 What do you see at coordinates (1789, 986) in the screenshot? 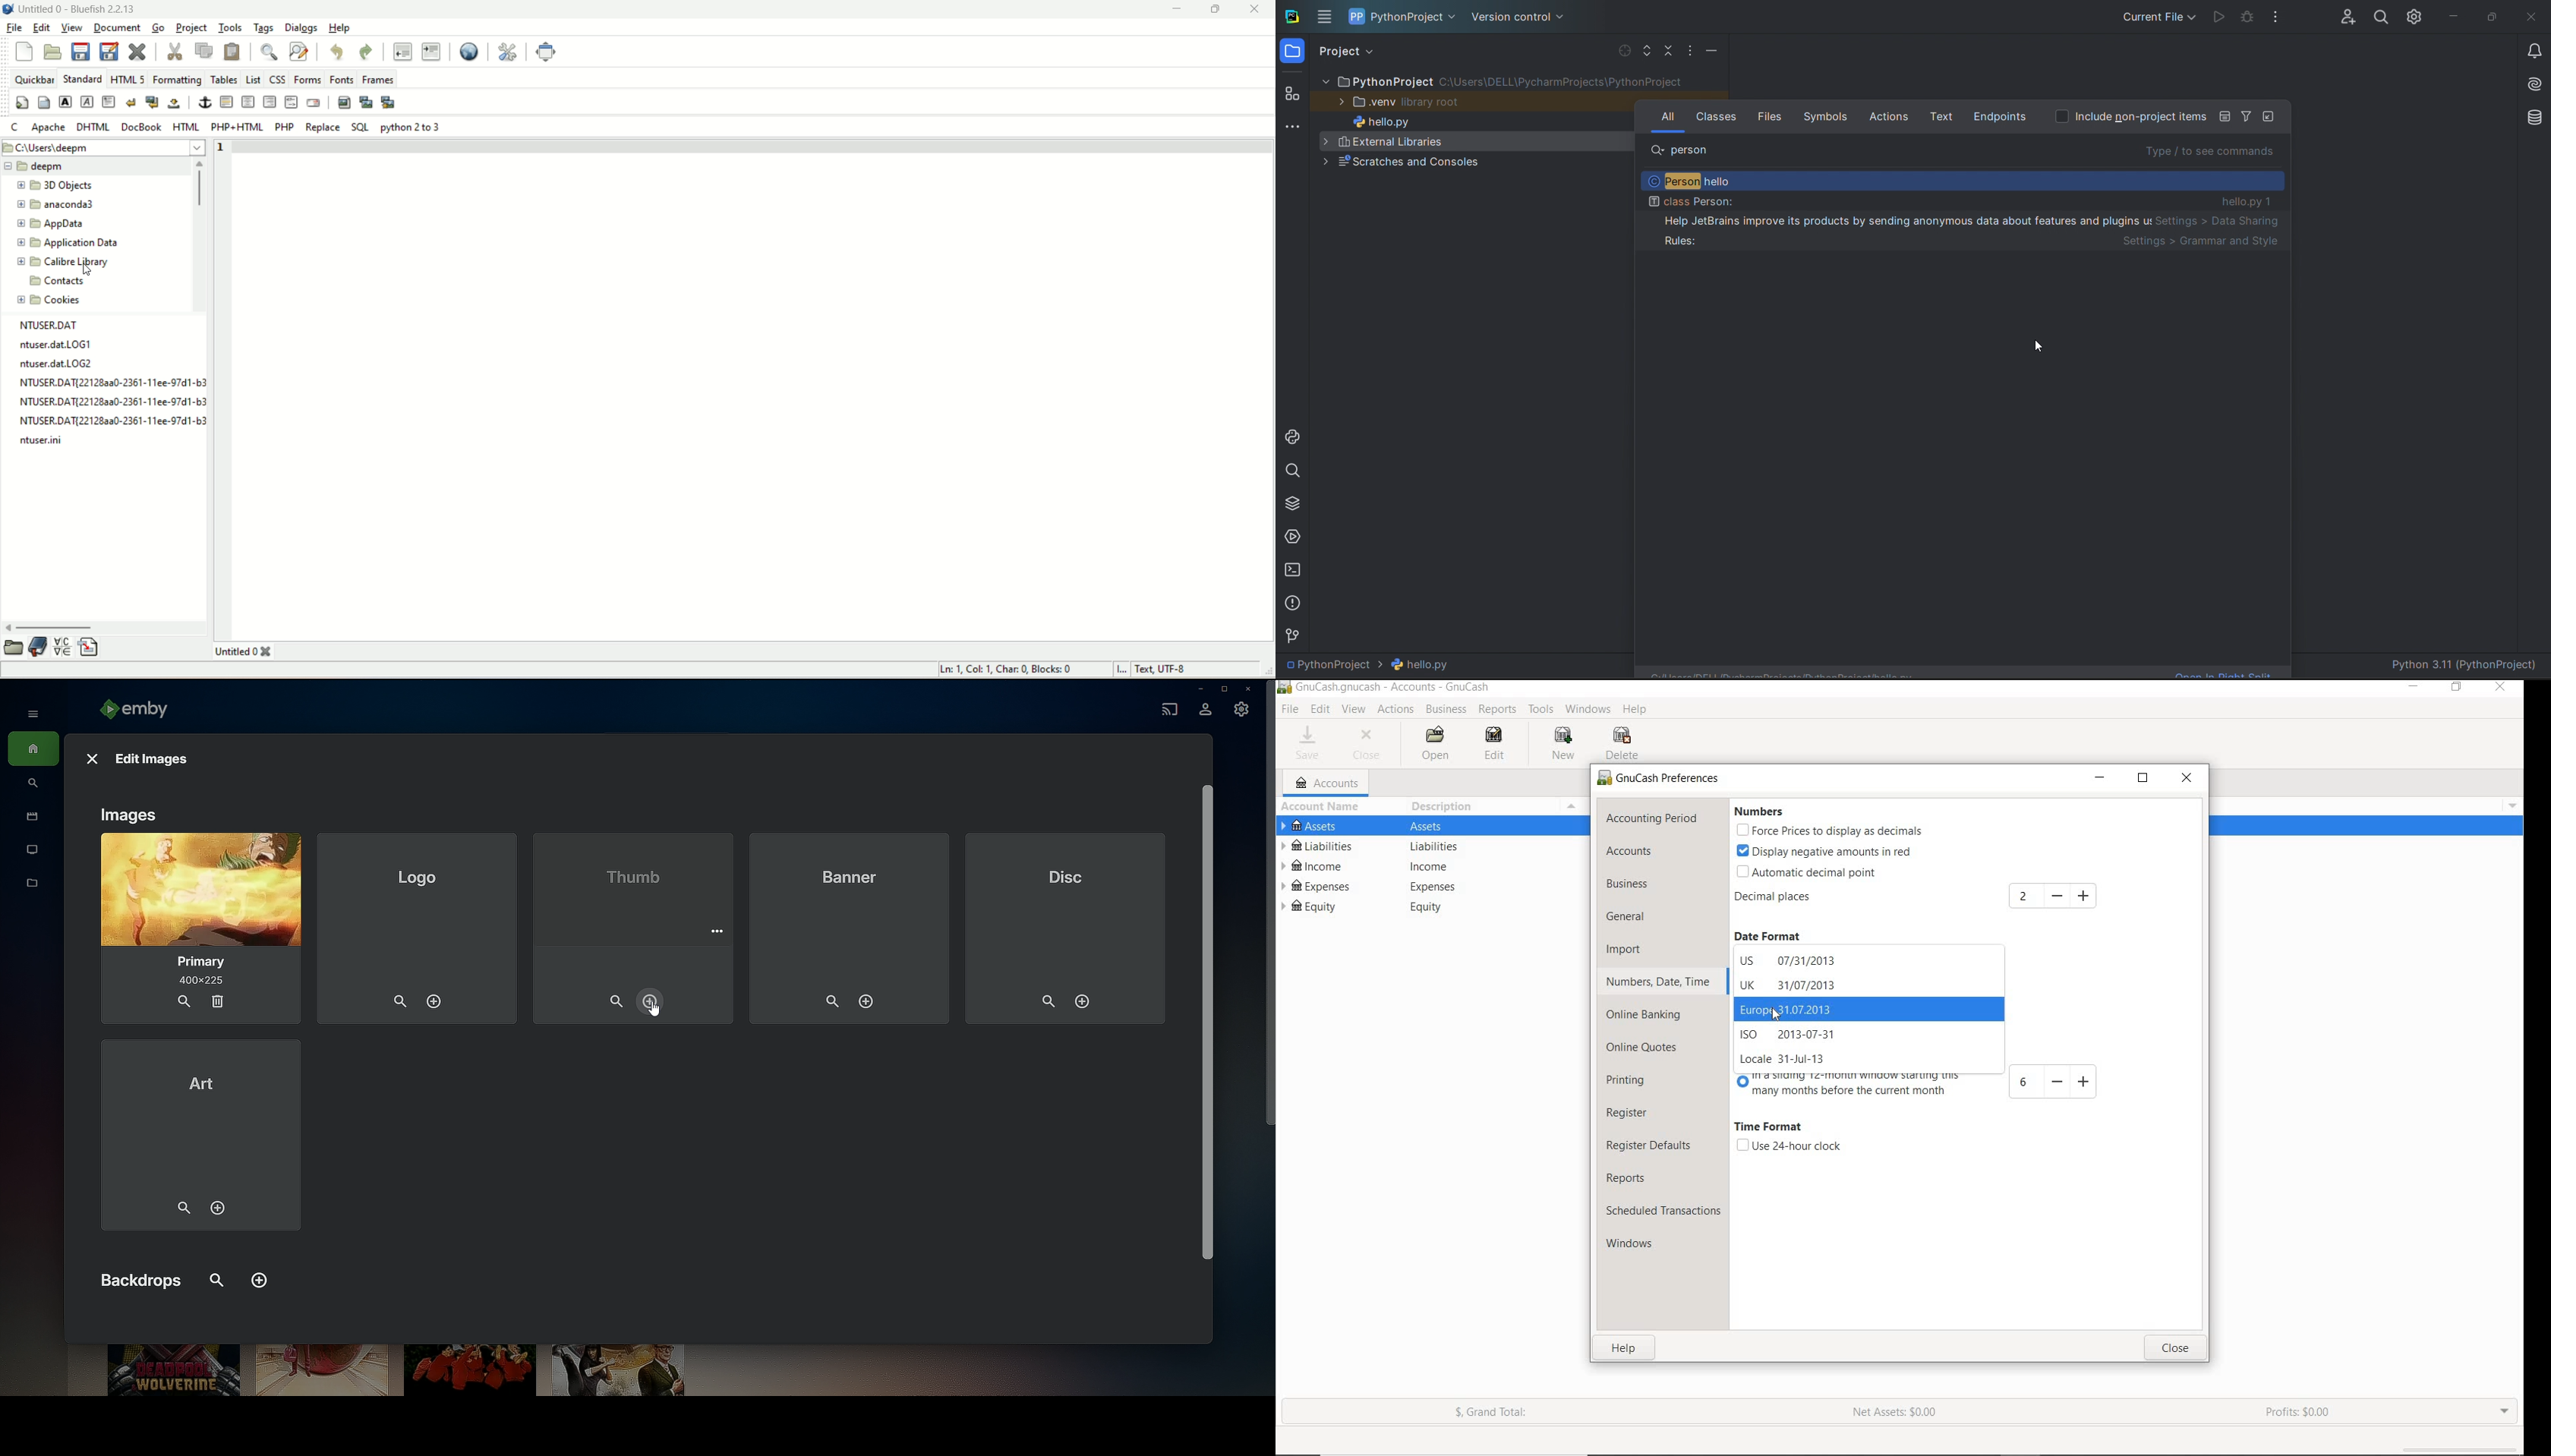
I see `uk date format` at bounding box center [1789, 986].